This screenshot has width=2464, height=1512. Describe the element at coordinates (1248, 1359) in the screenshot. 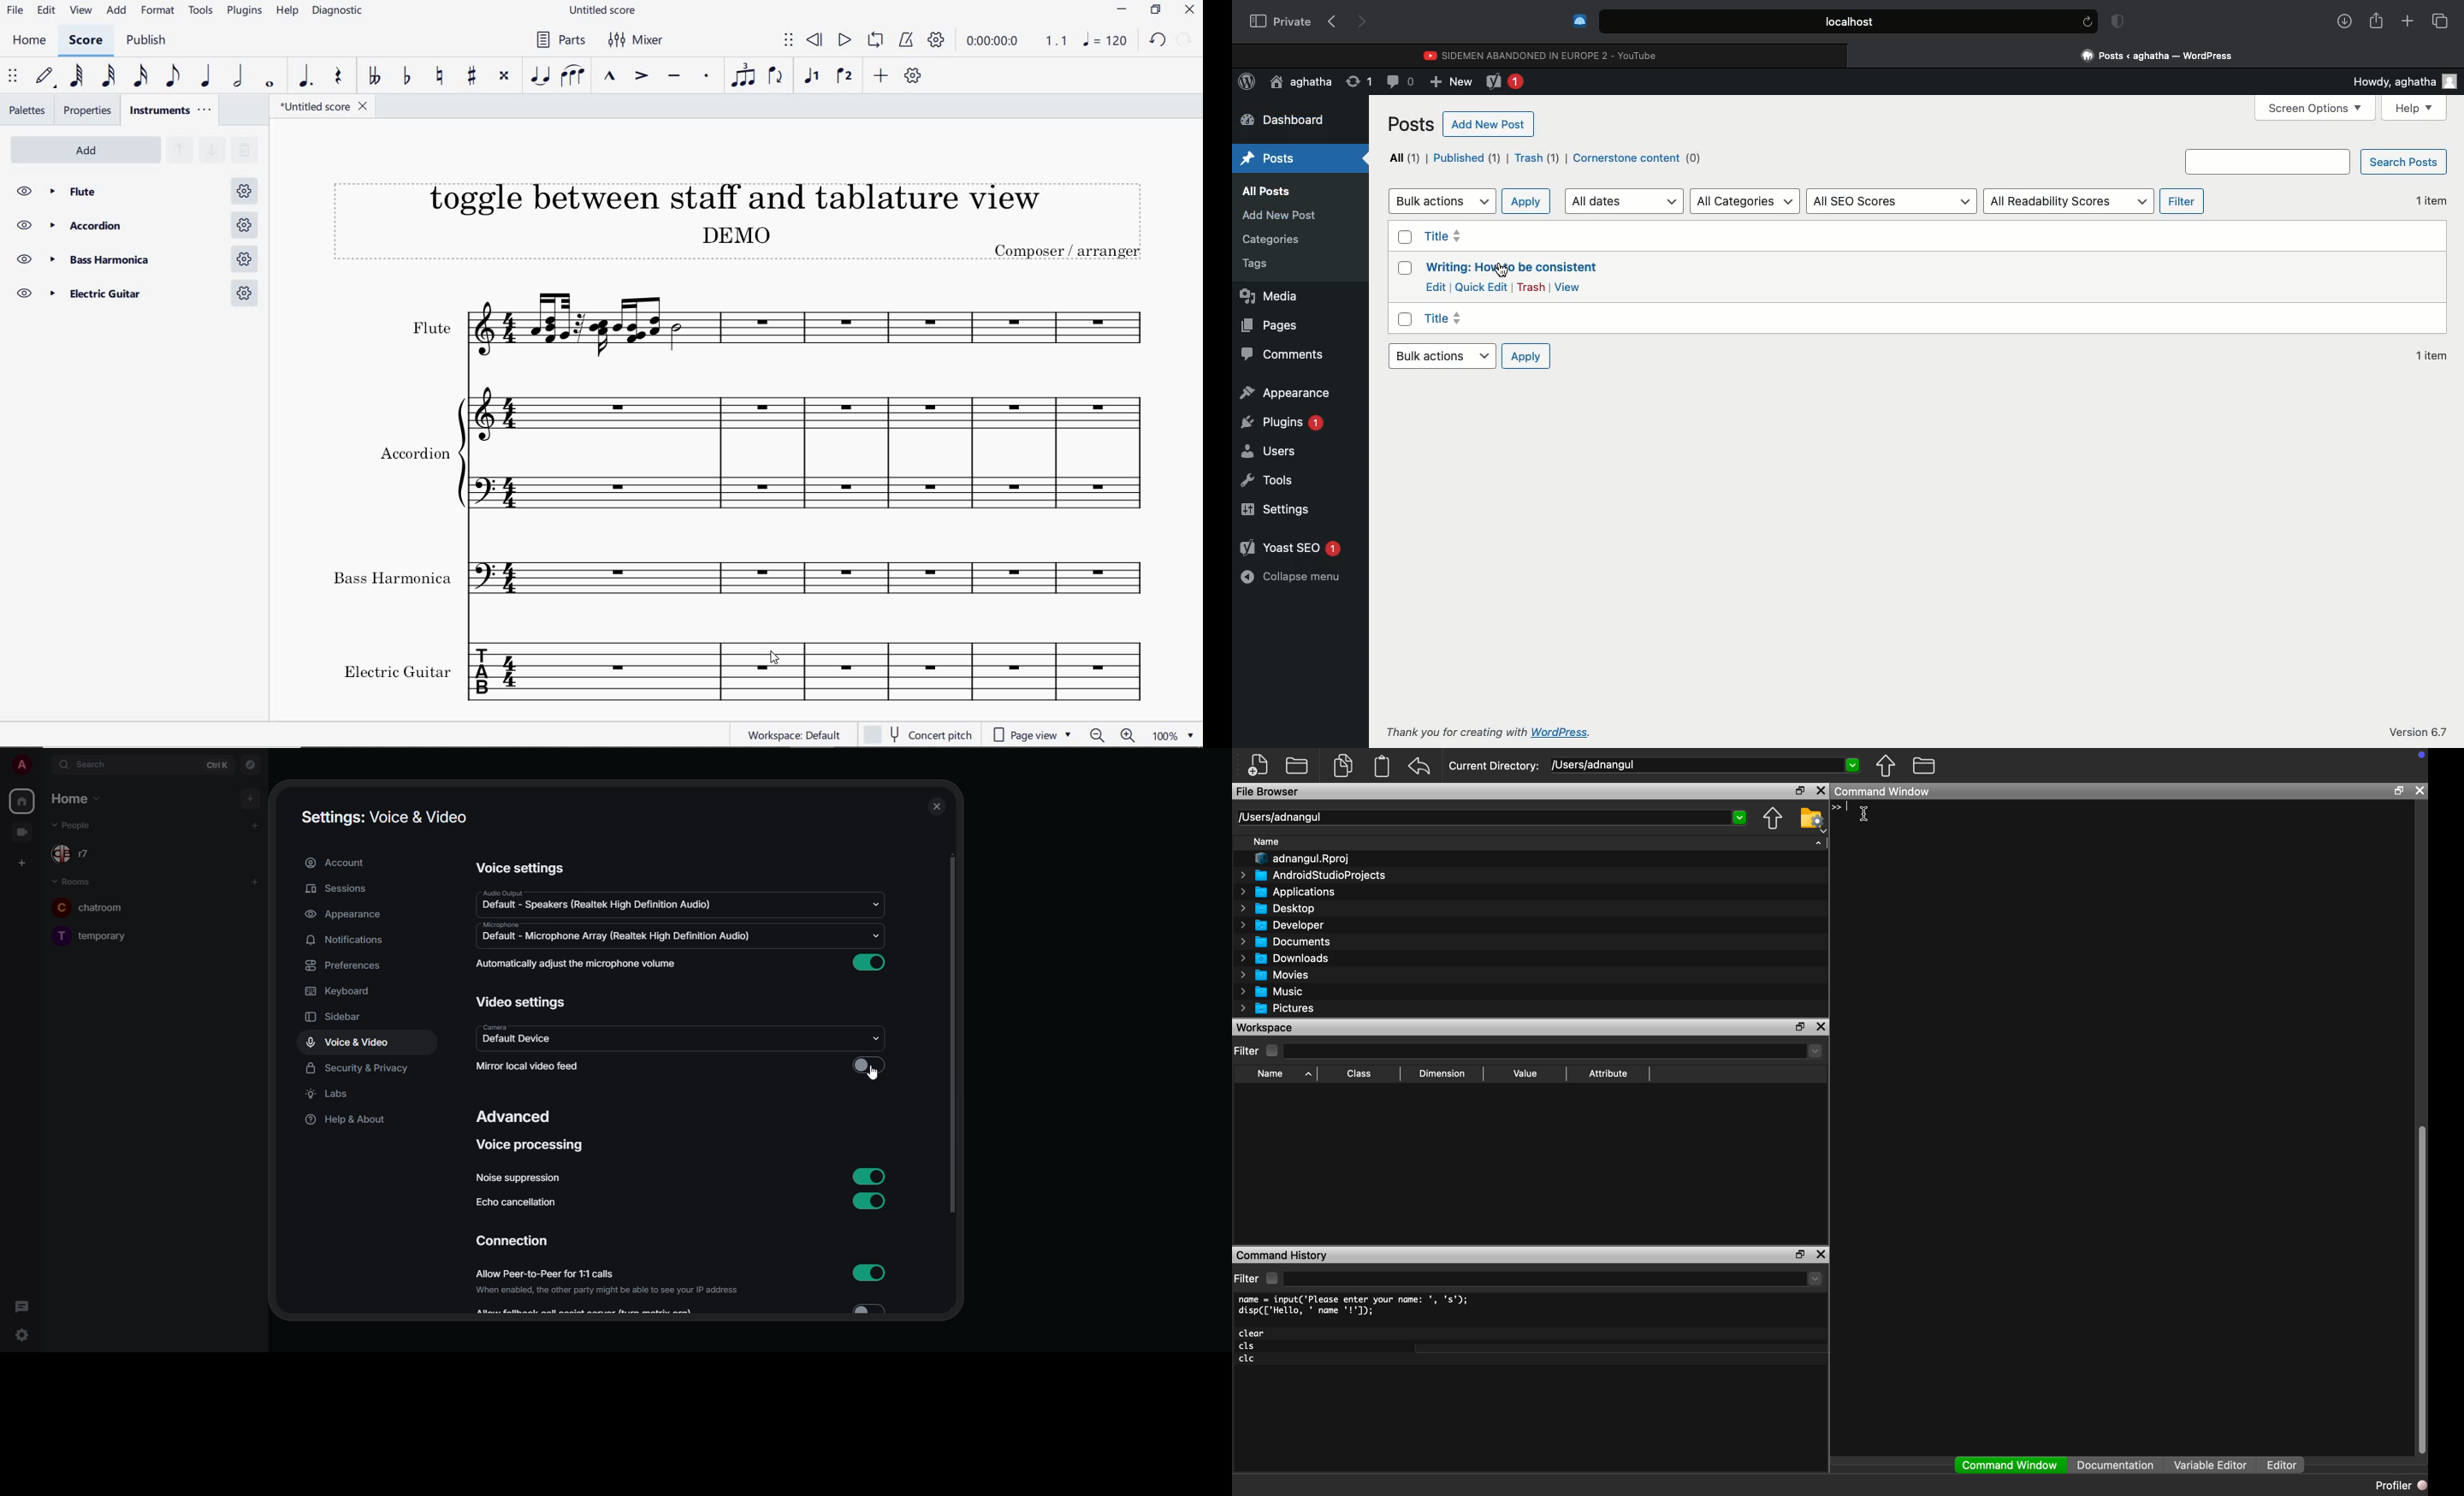

I see `clc` at that location.